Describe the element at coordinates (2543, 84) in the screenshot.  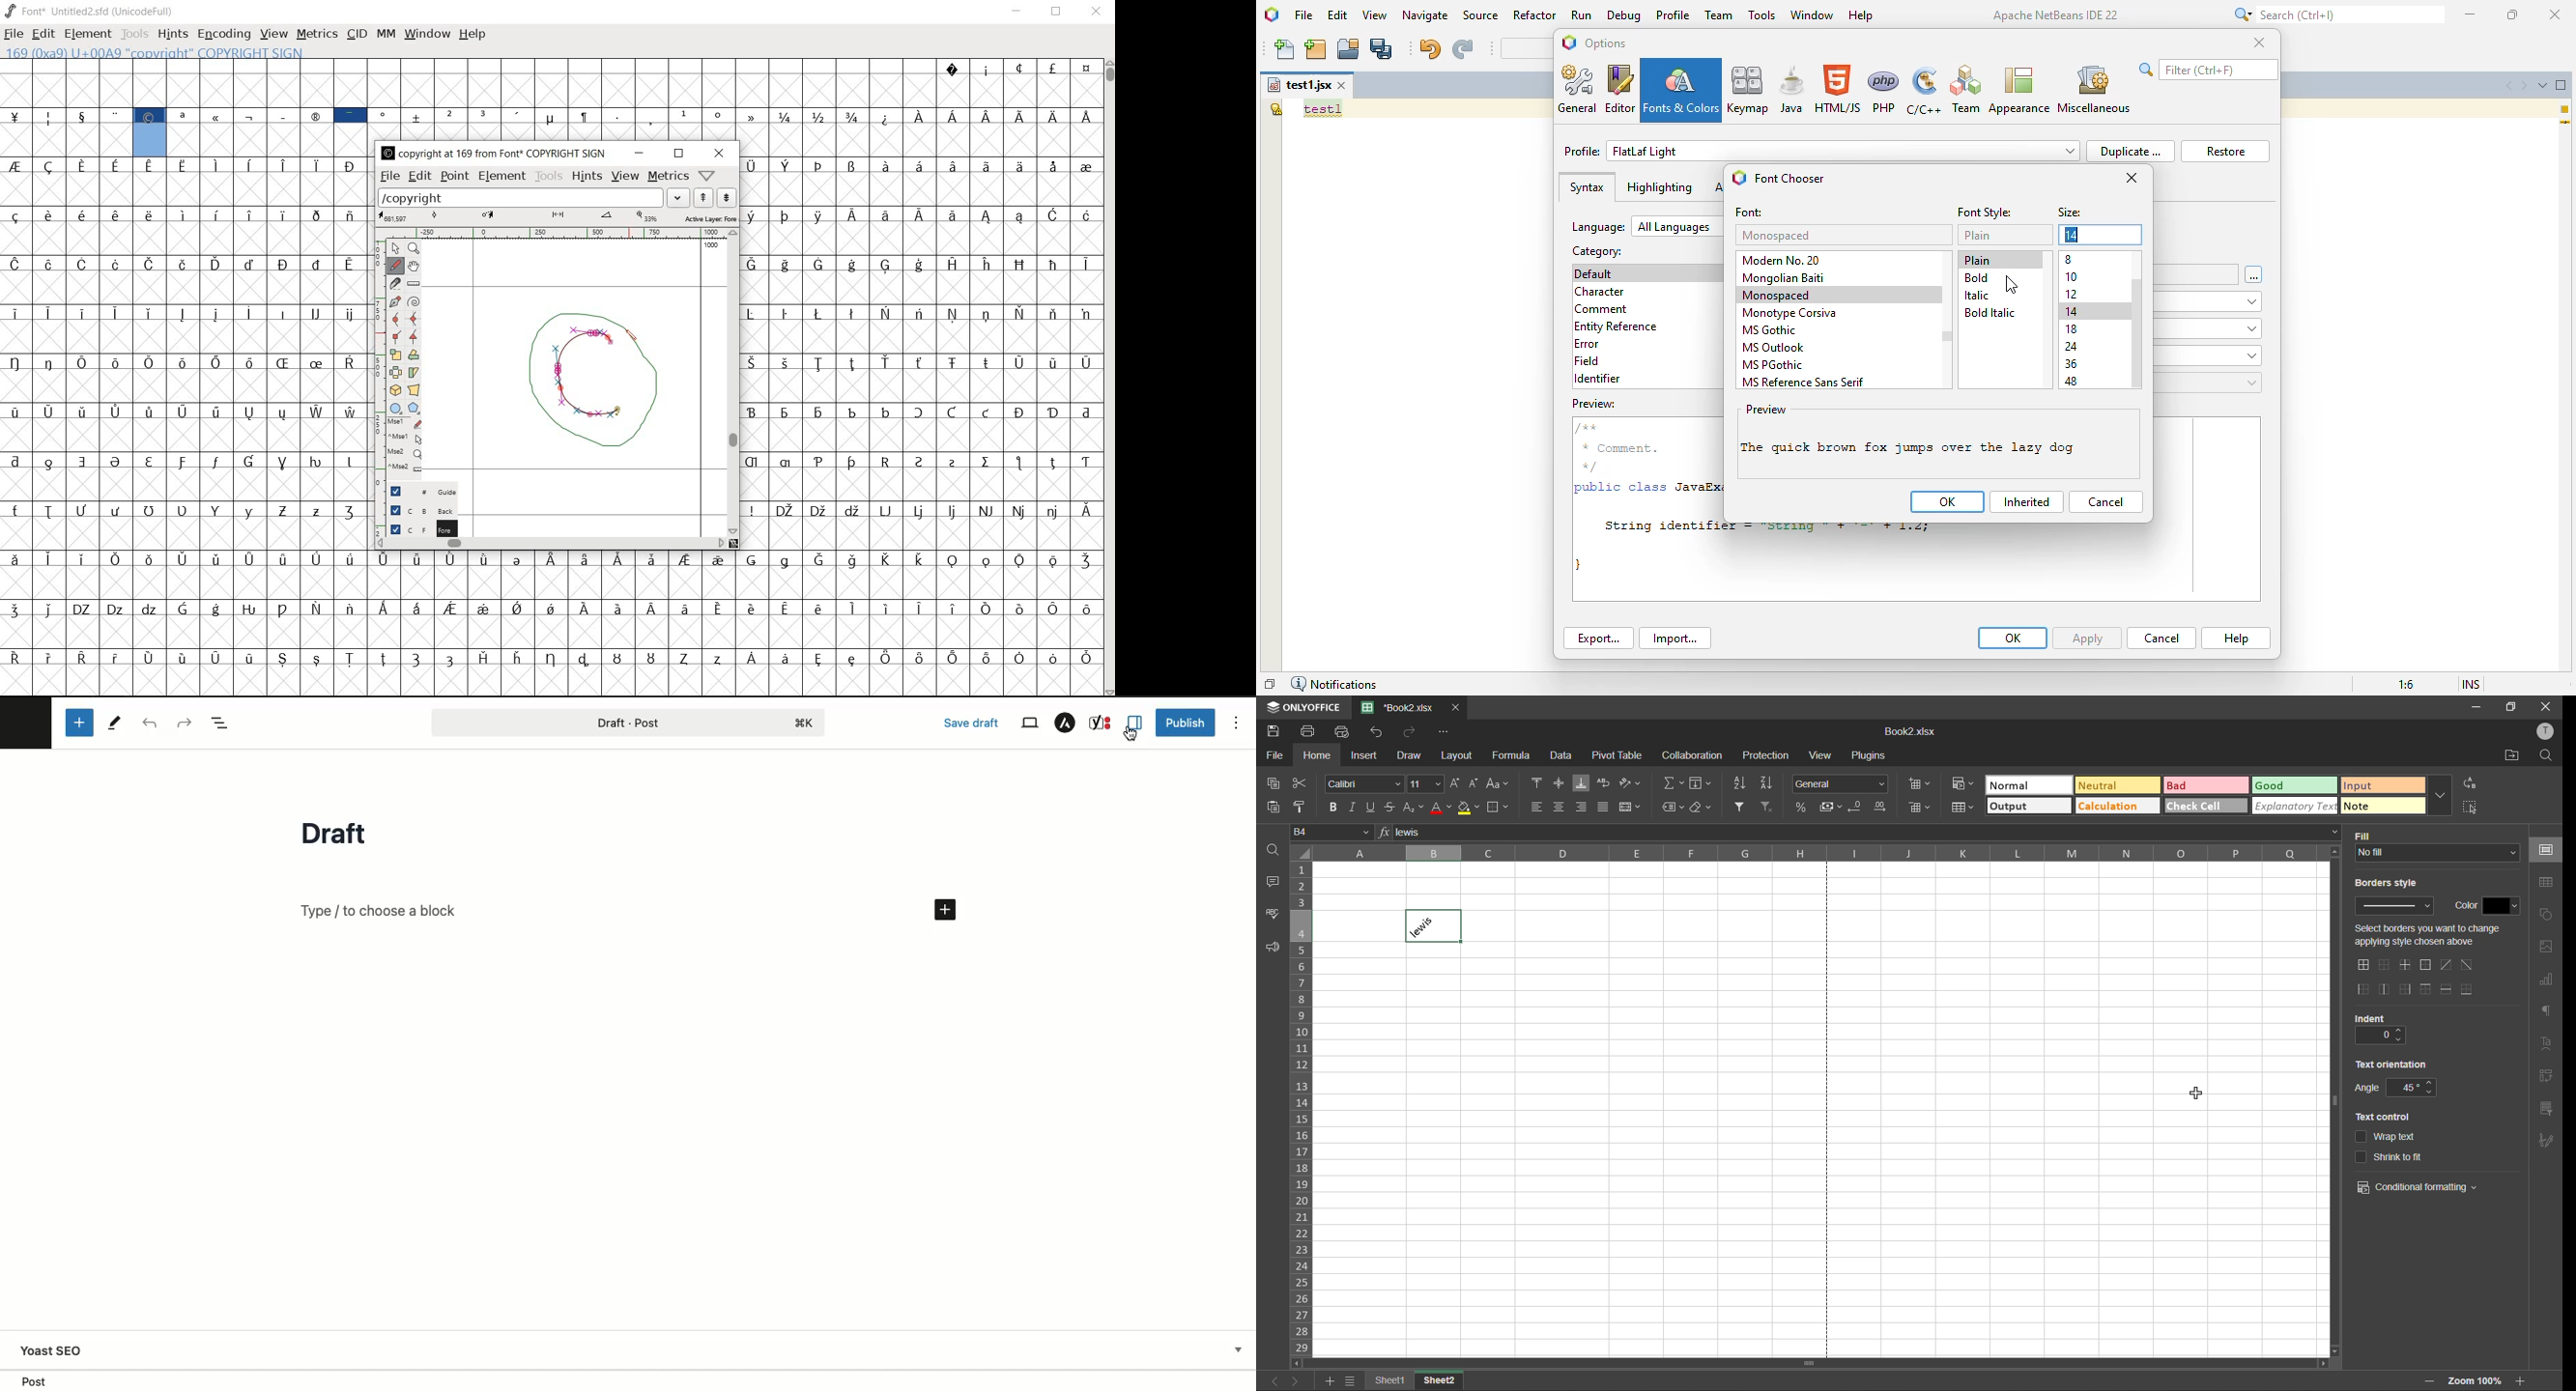
I see `show opened documents list` at that location.